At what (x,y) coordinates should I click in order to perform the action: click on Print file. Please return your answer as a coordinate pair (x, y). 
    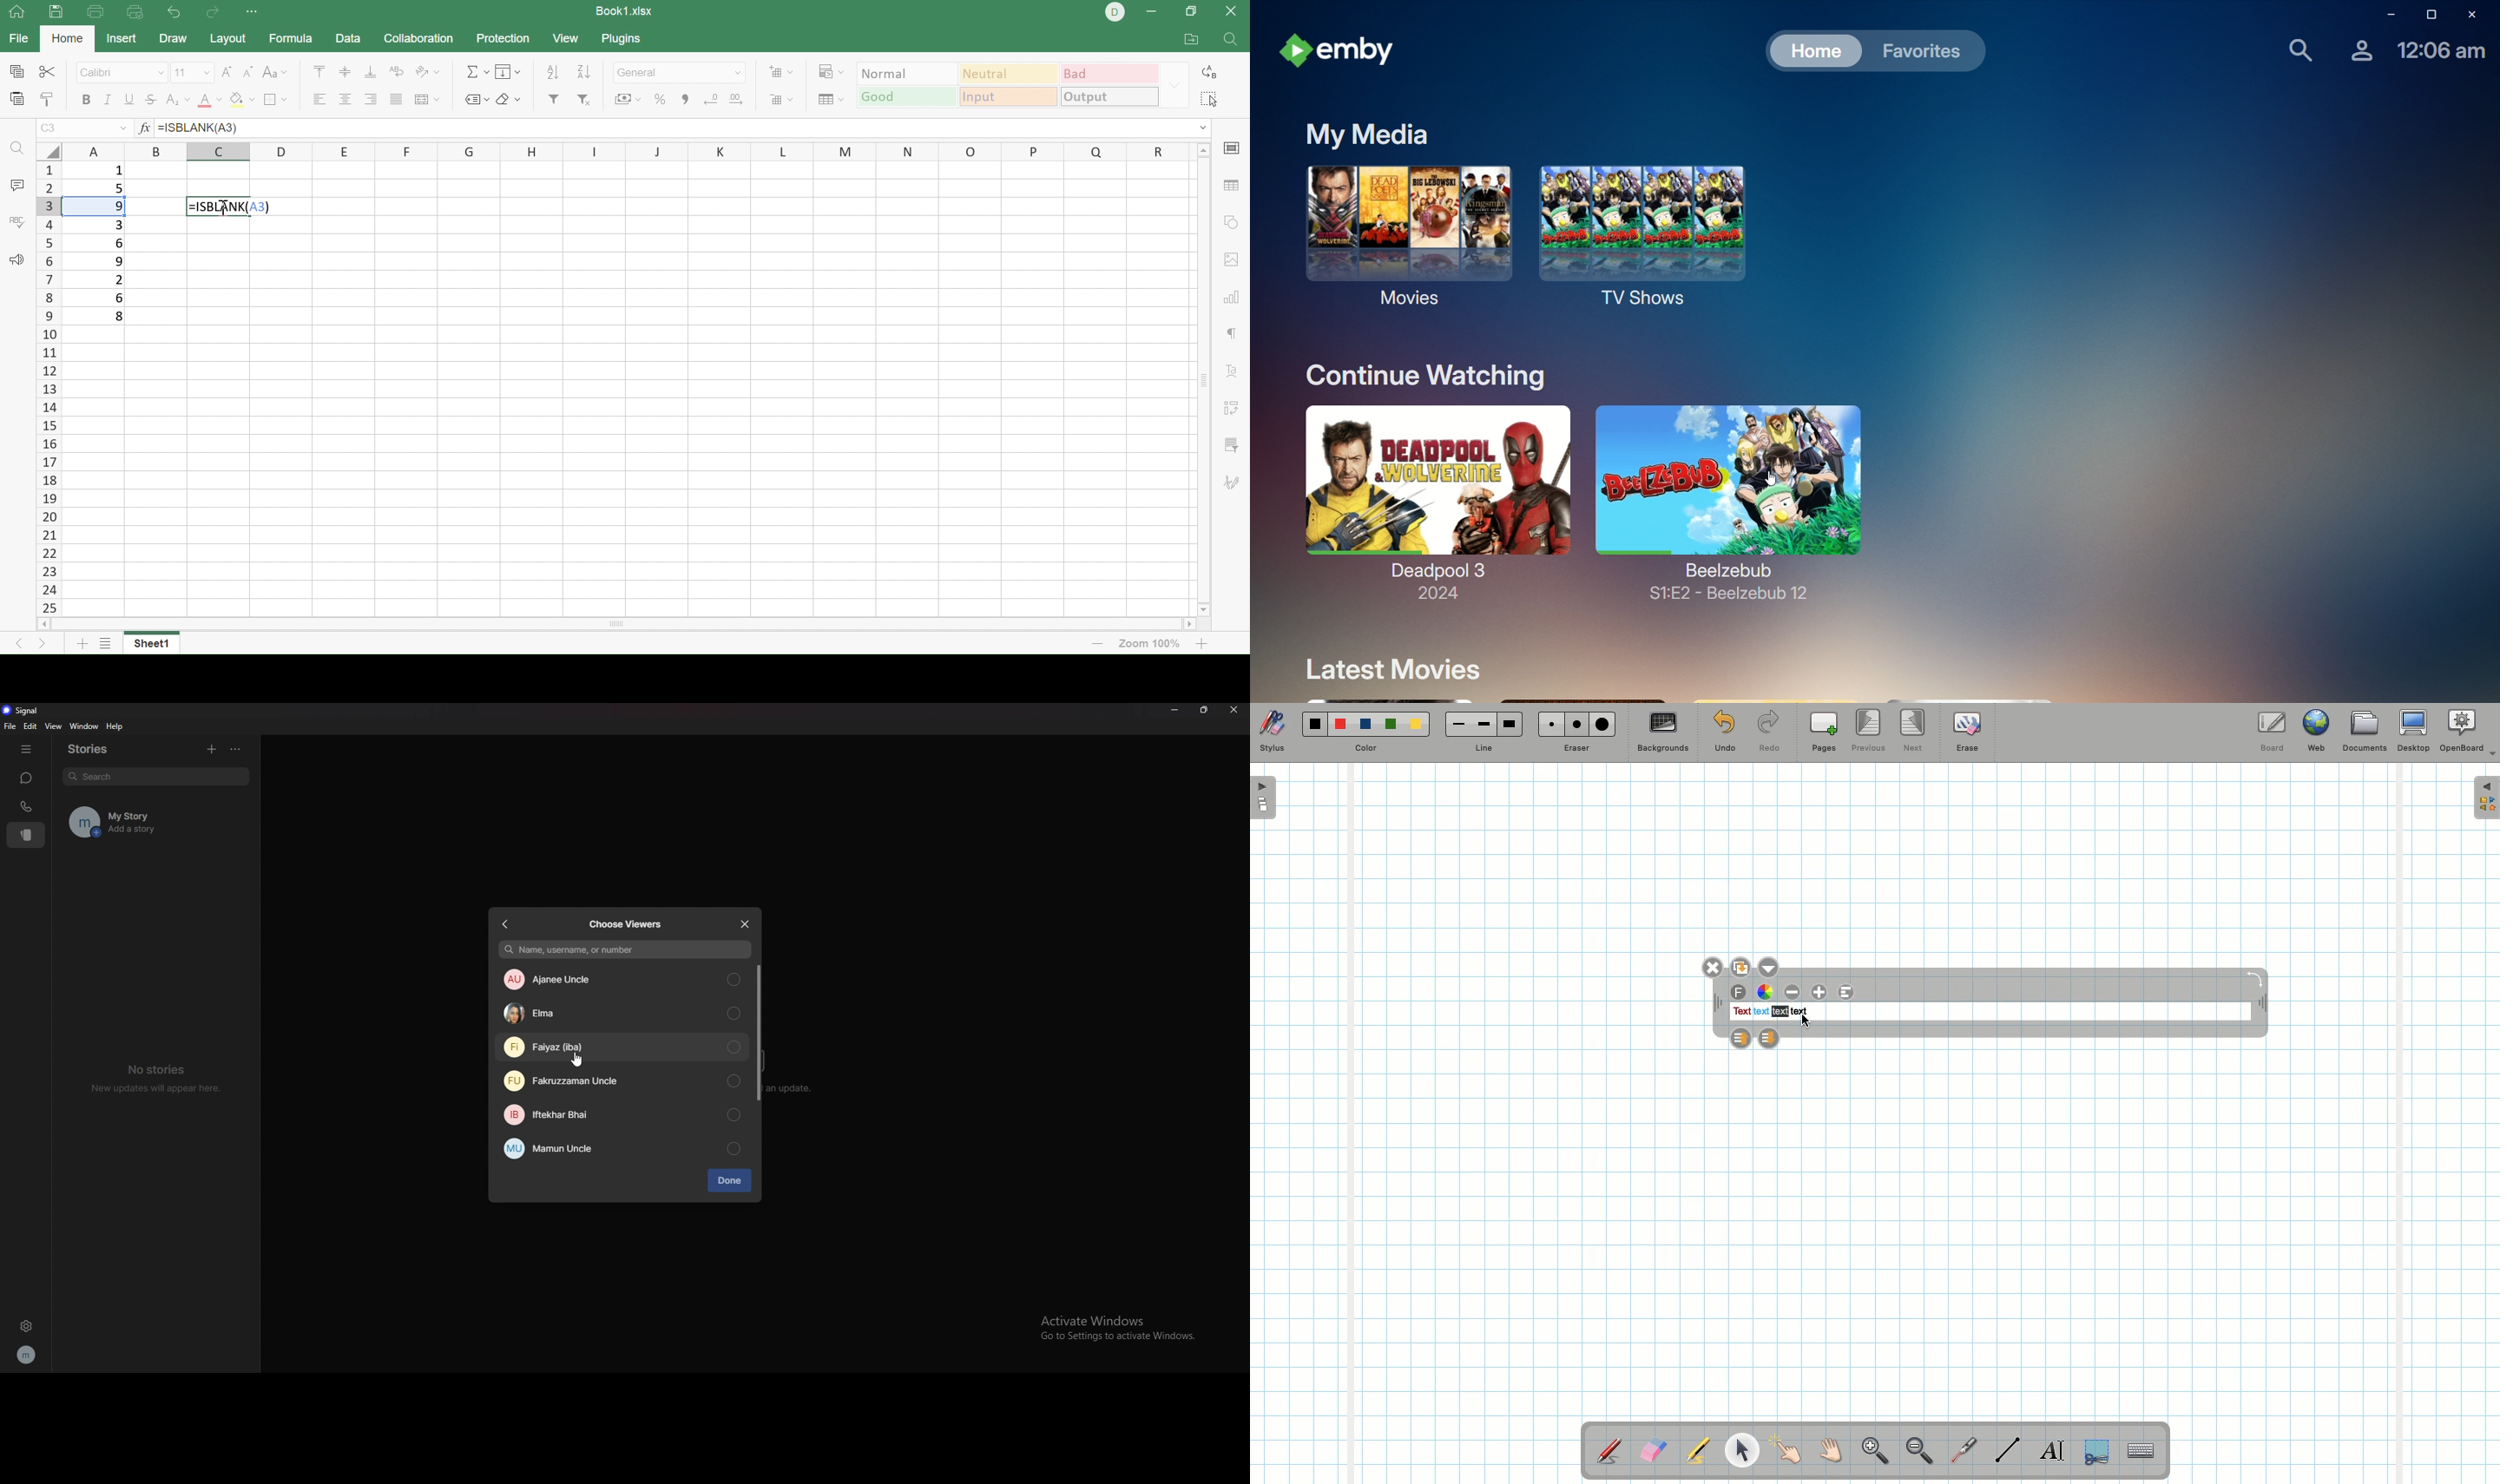
    Looking at the image, I should click on (97, 12).